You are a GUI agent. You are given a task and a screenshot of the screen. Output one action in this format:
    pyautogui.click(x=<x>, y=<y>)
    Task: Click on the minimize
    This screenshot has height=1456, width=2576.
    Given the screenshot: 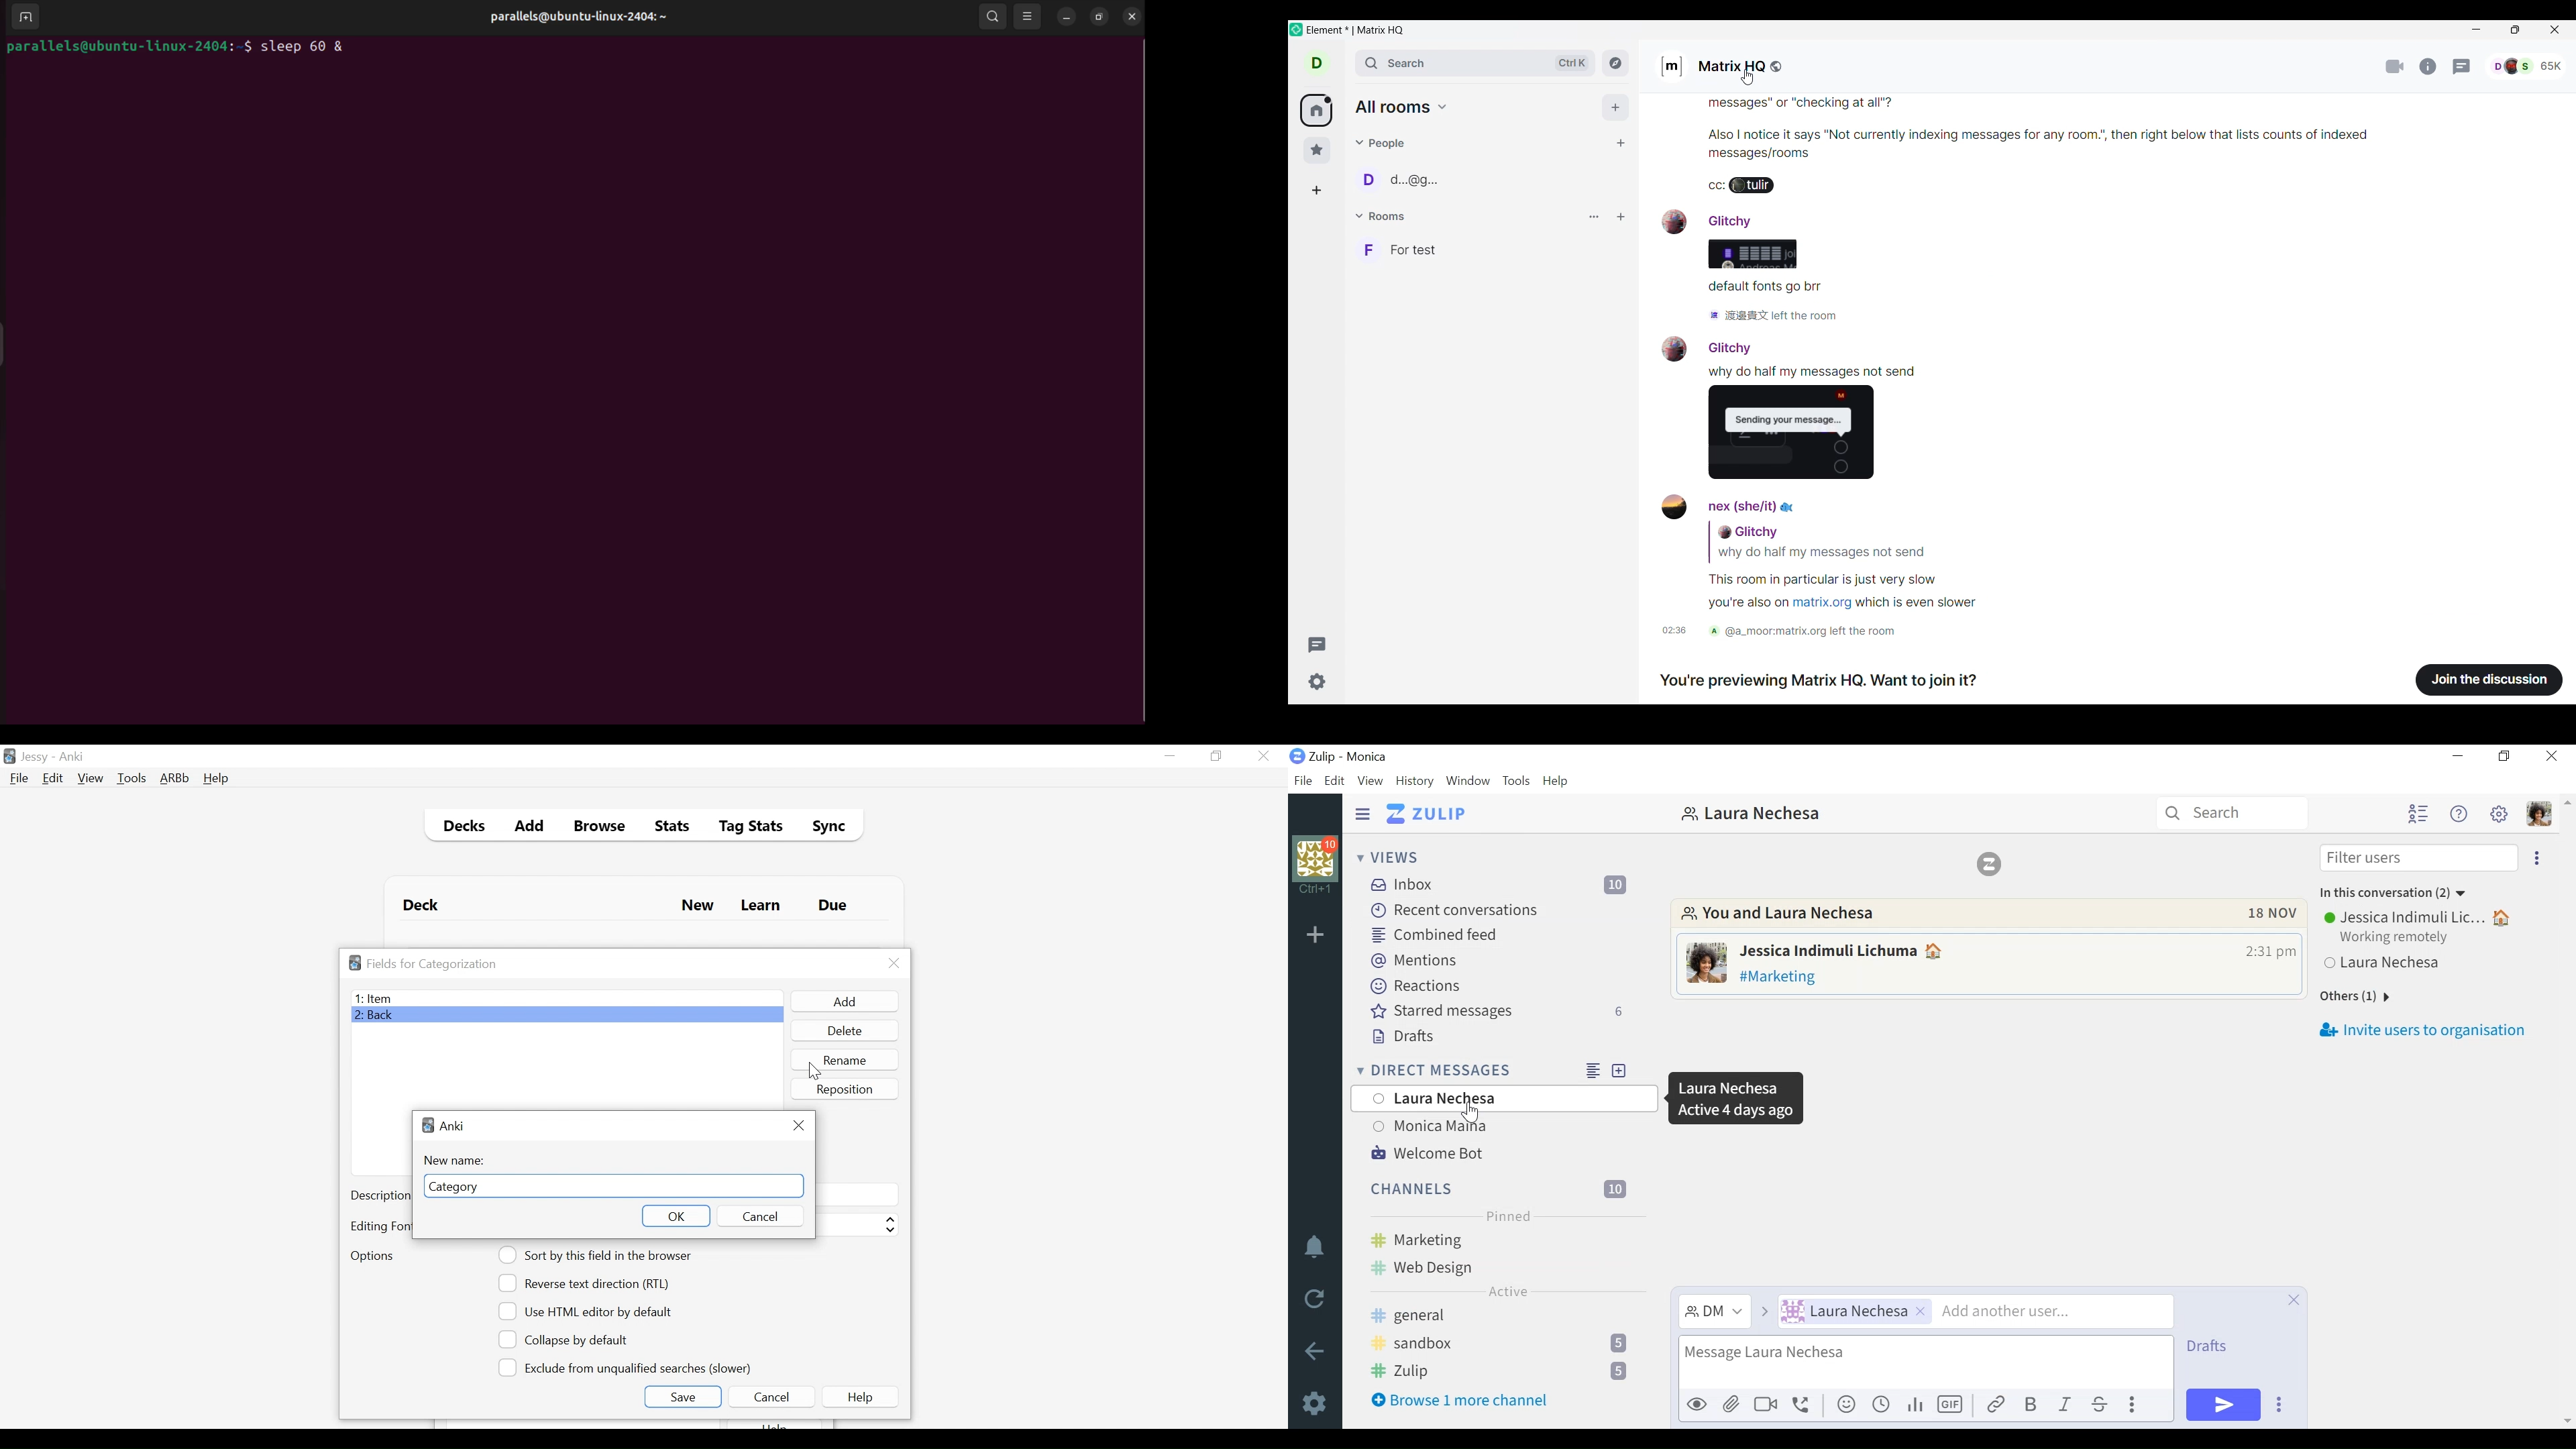 What is the action you would take?
    pyautogui.click(x=1169, y=757)
    